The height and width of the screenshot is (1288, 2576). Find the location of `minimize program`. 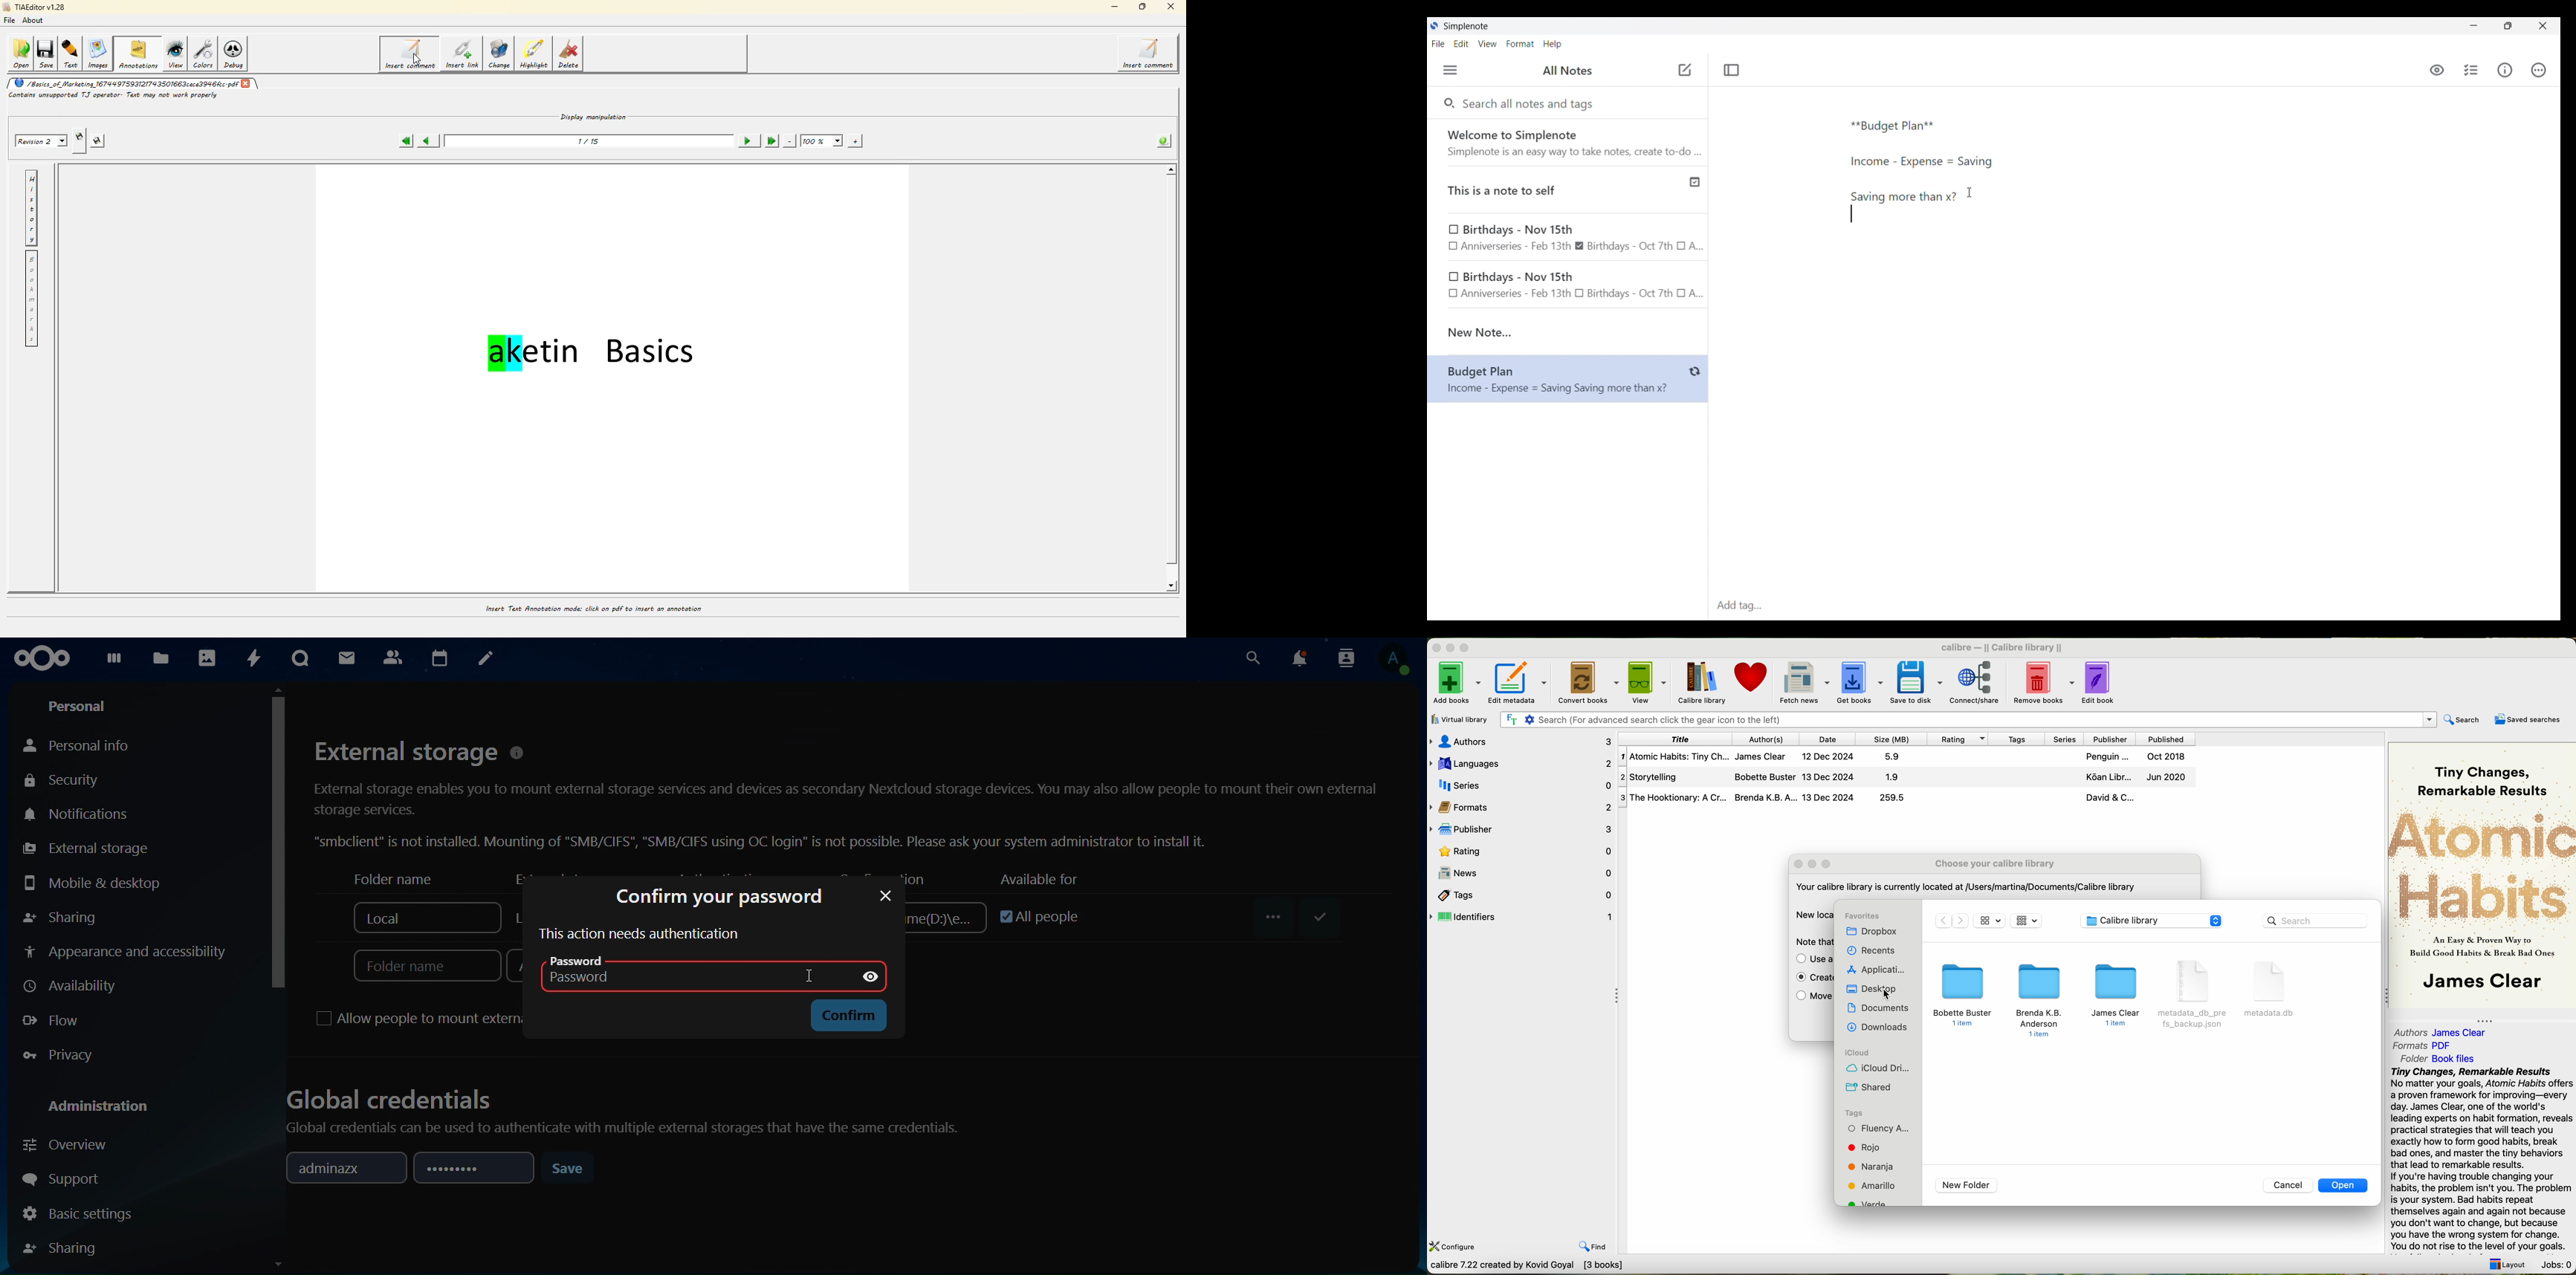

minimize program is located at coordinates (1452, 648).